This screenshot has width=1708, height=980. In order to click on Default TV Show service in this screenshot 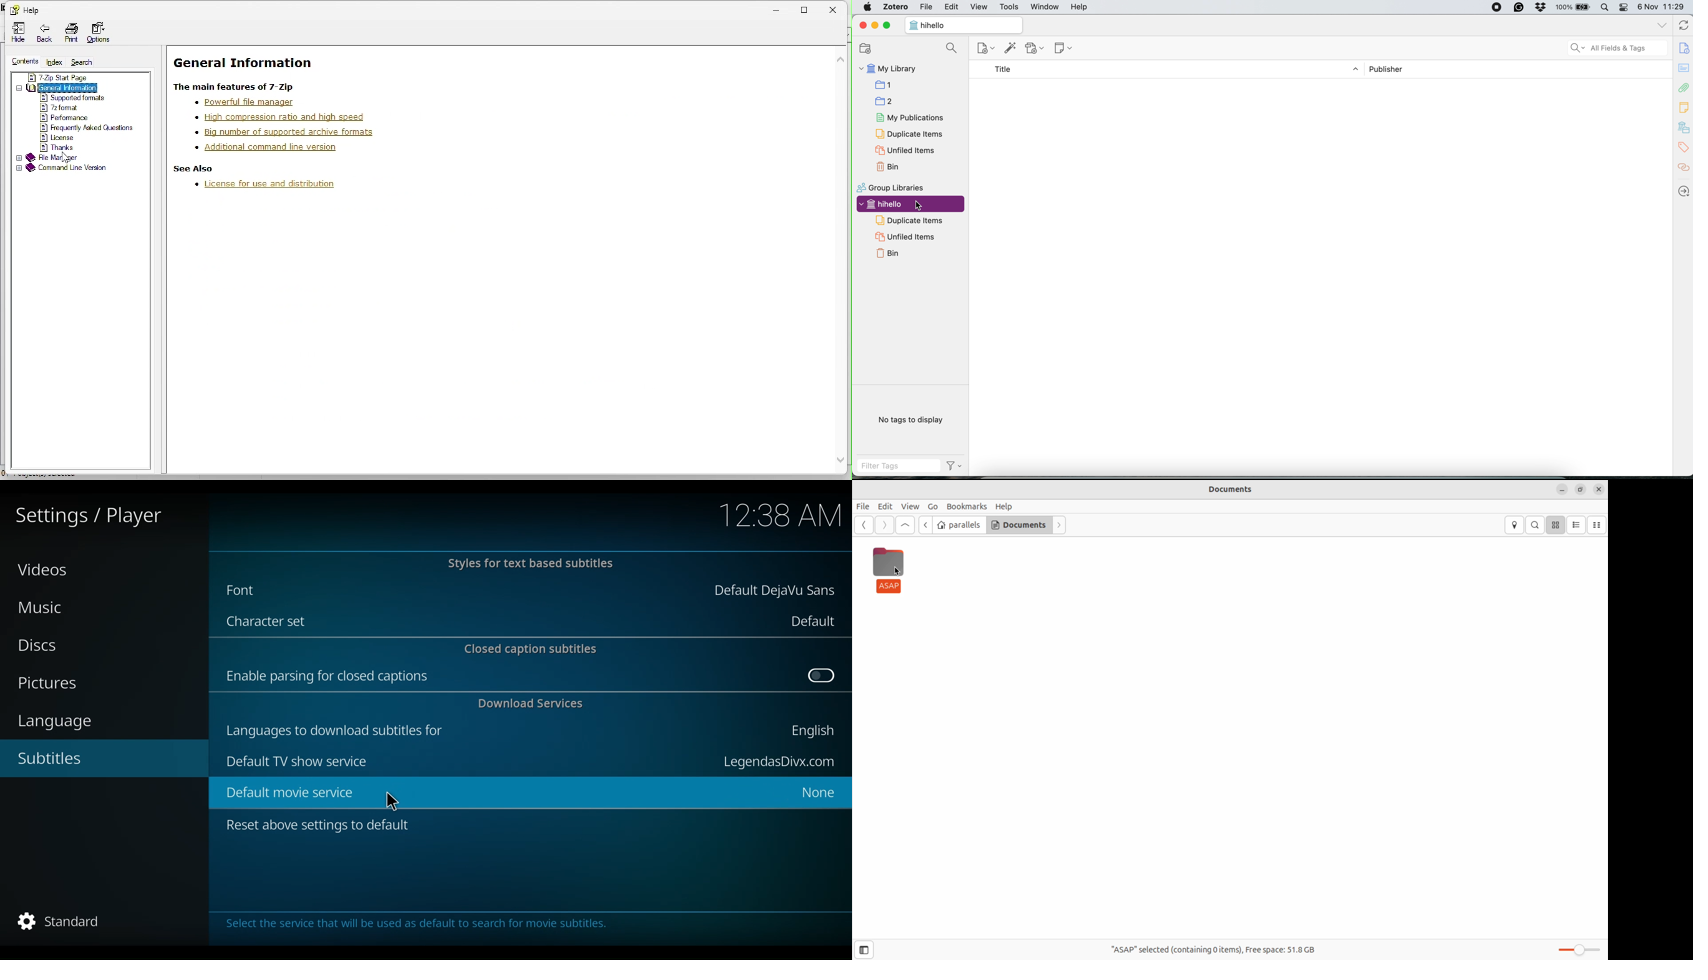, I will do `click(296, 762)`.